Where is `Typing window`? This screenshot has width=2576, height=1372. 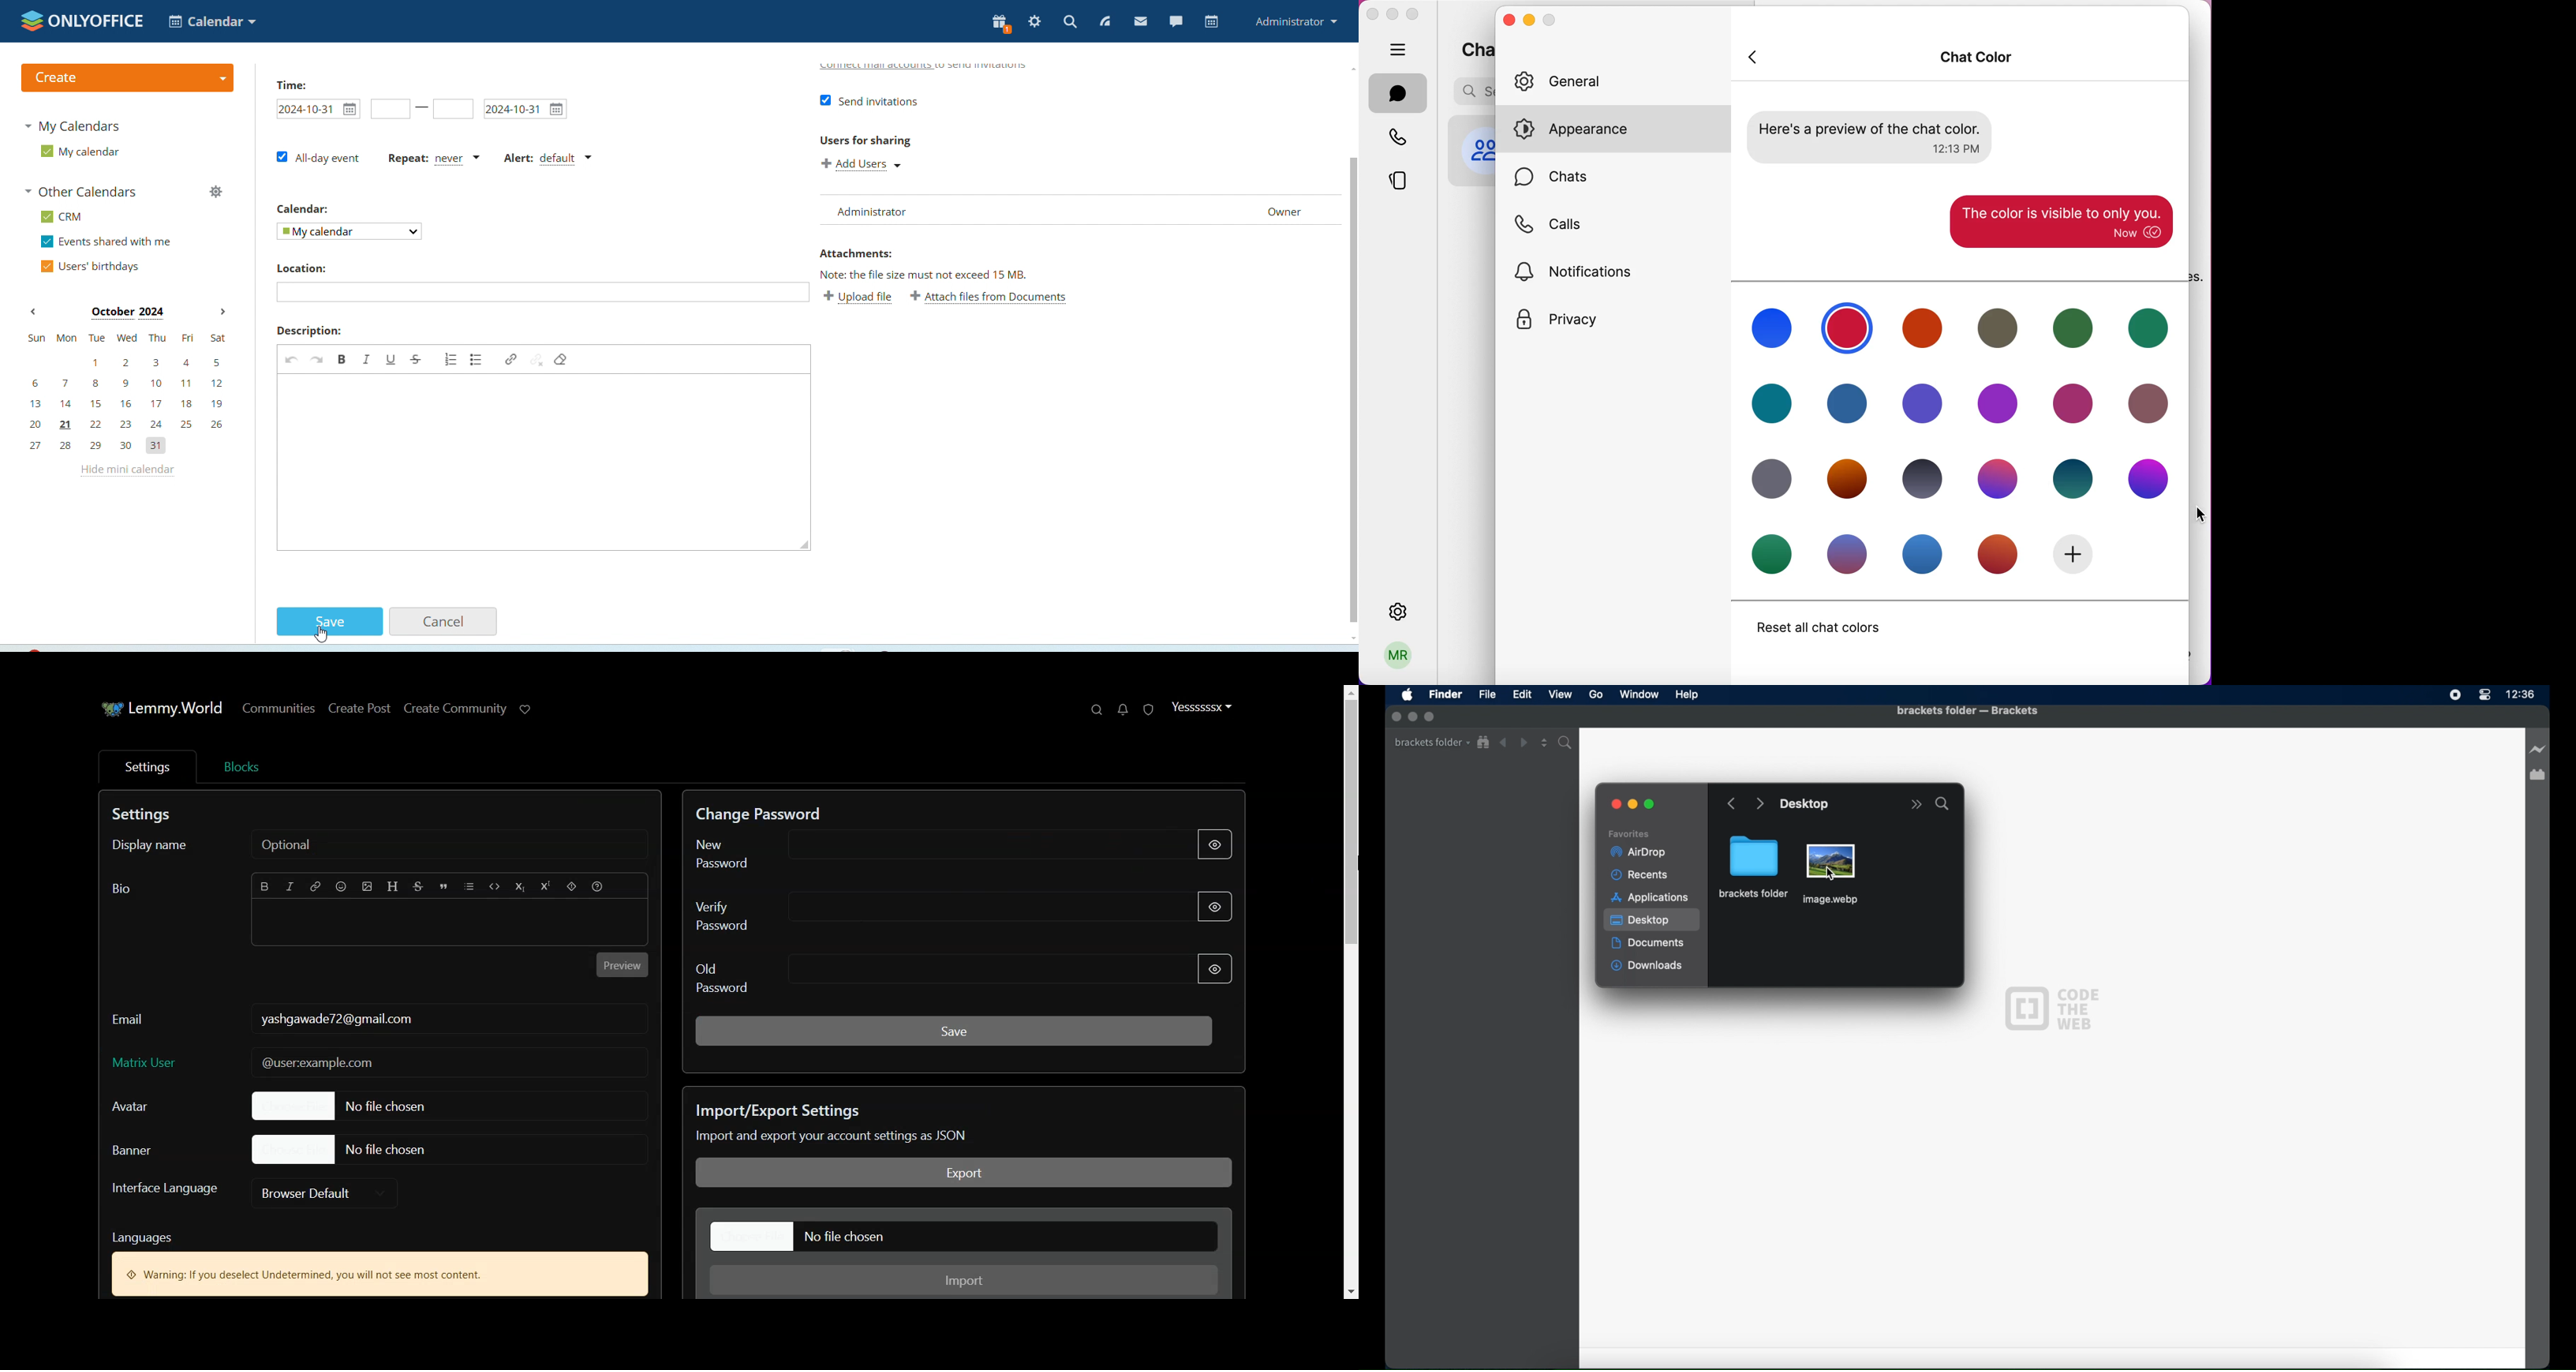
Typing window is located at coordinates (450, 923).